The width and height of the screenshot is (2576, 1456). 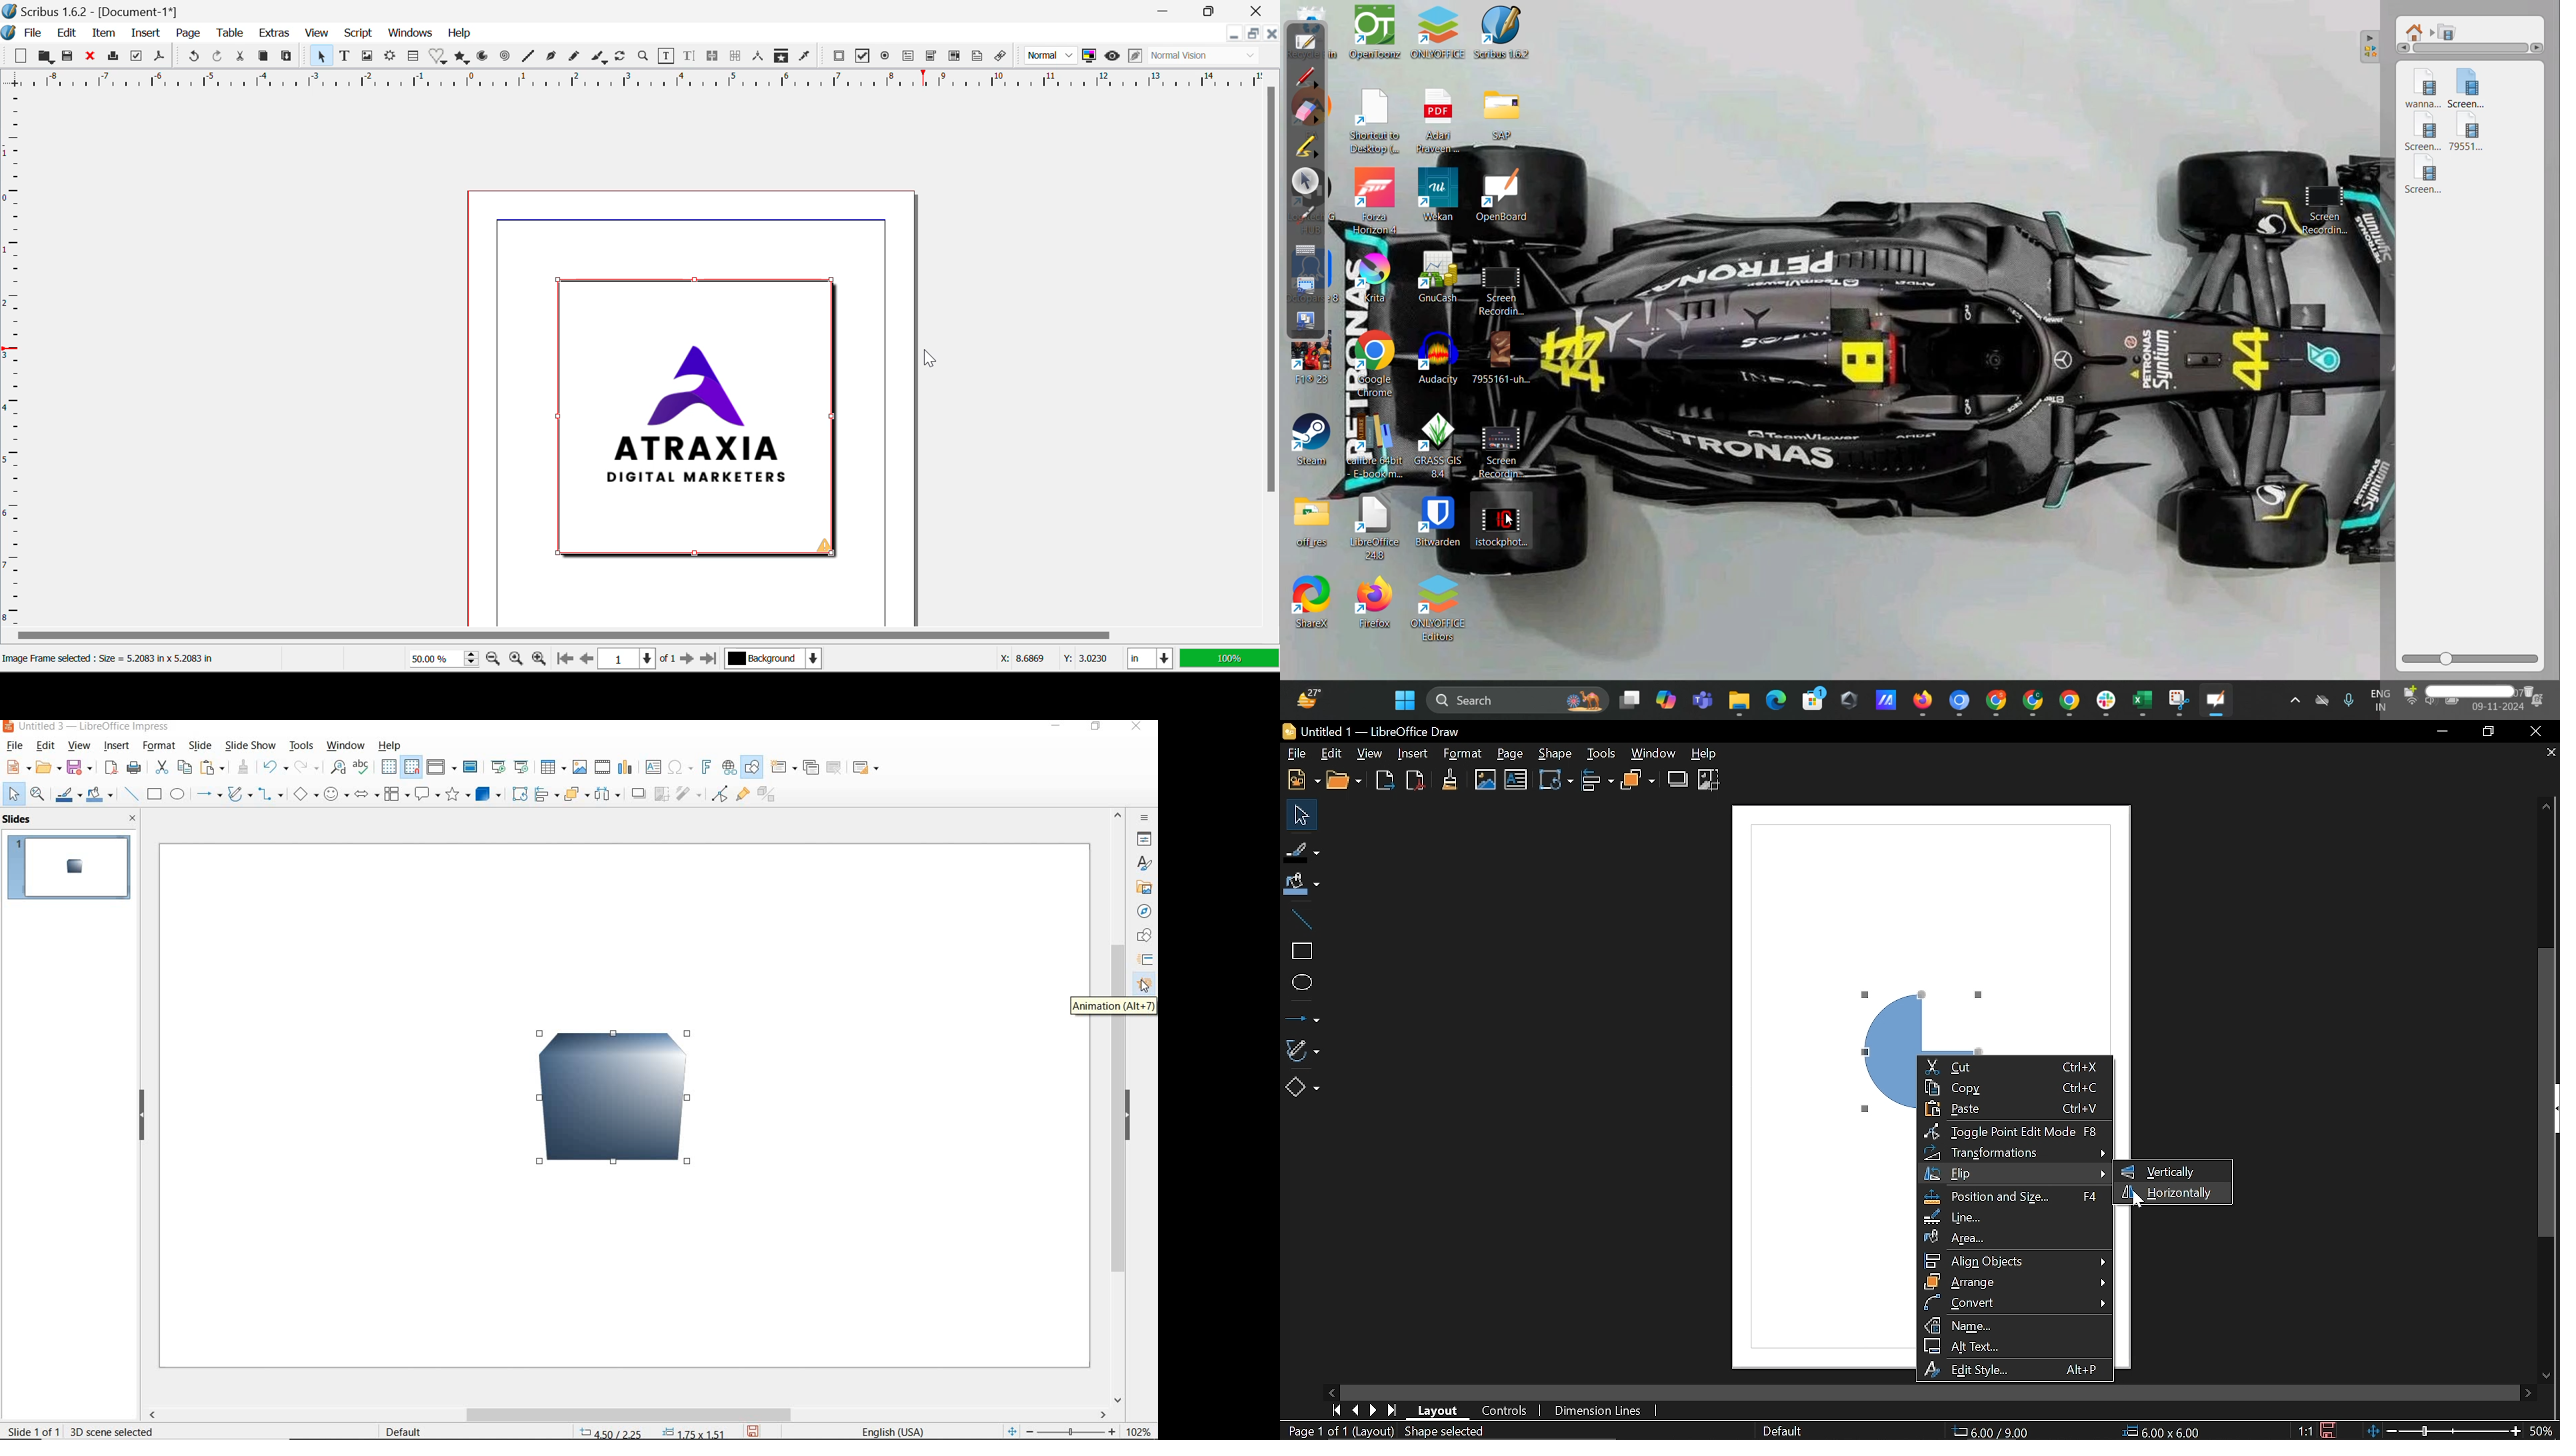 I want to click on Minimize, so click(x=2442, y=733).